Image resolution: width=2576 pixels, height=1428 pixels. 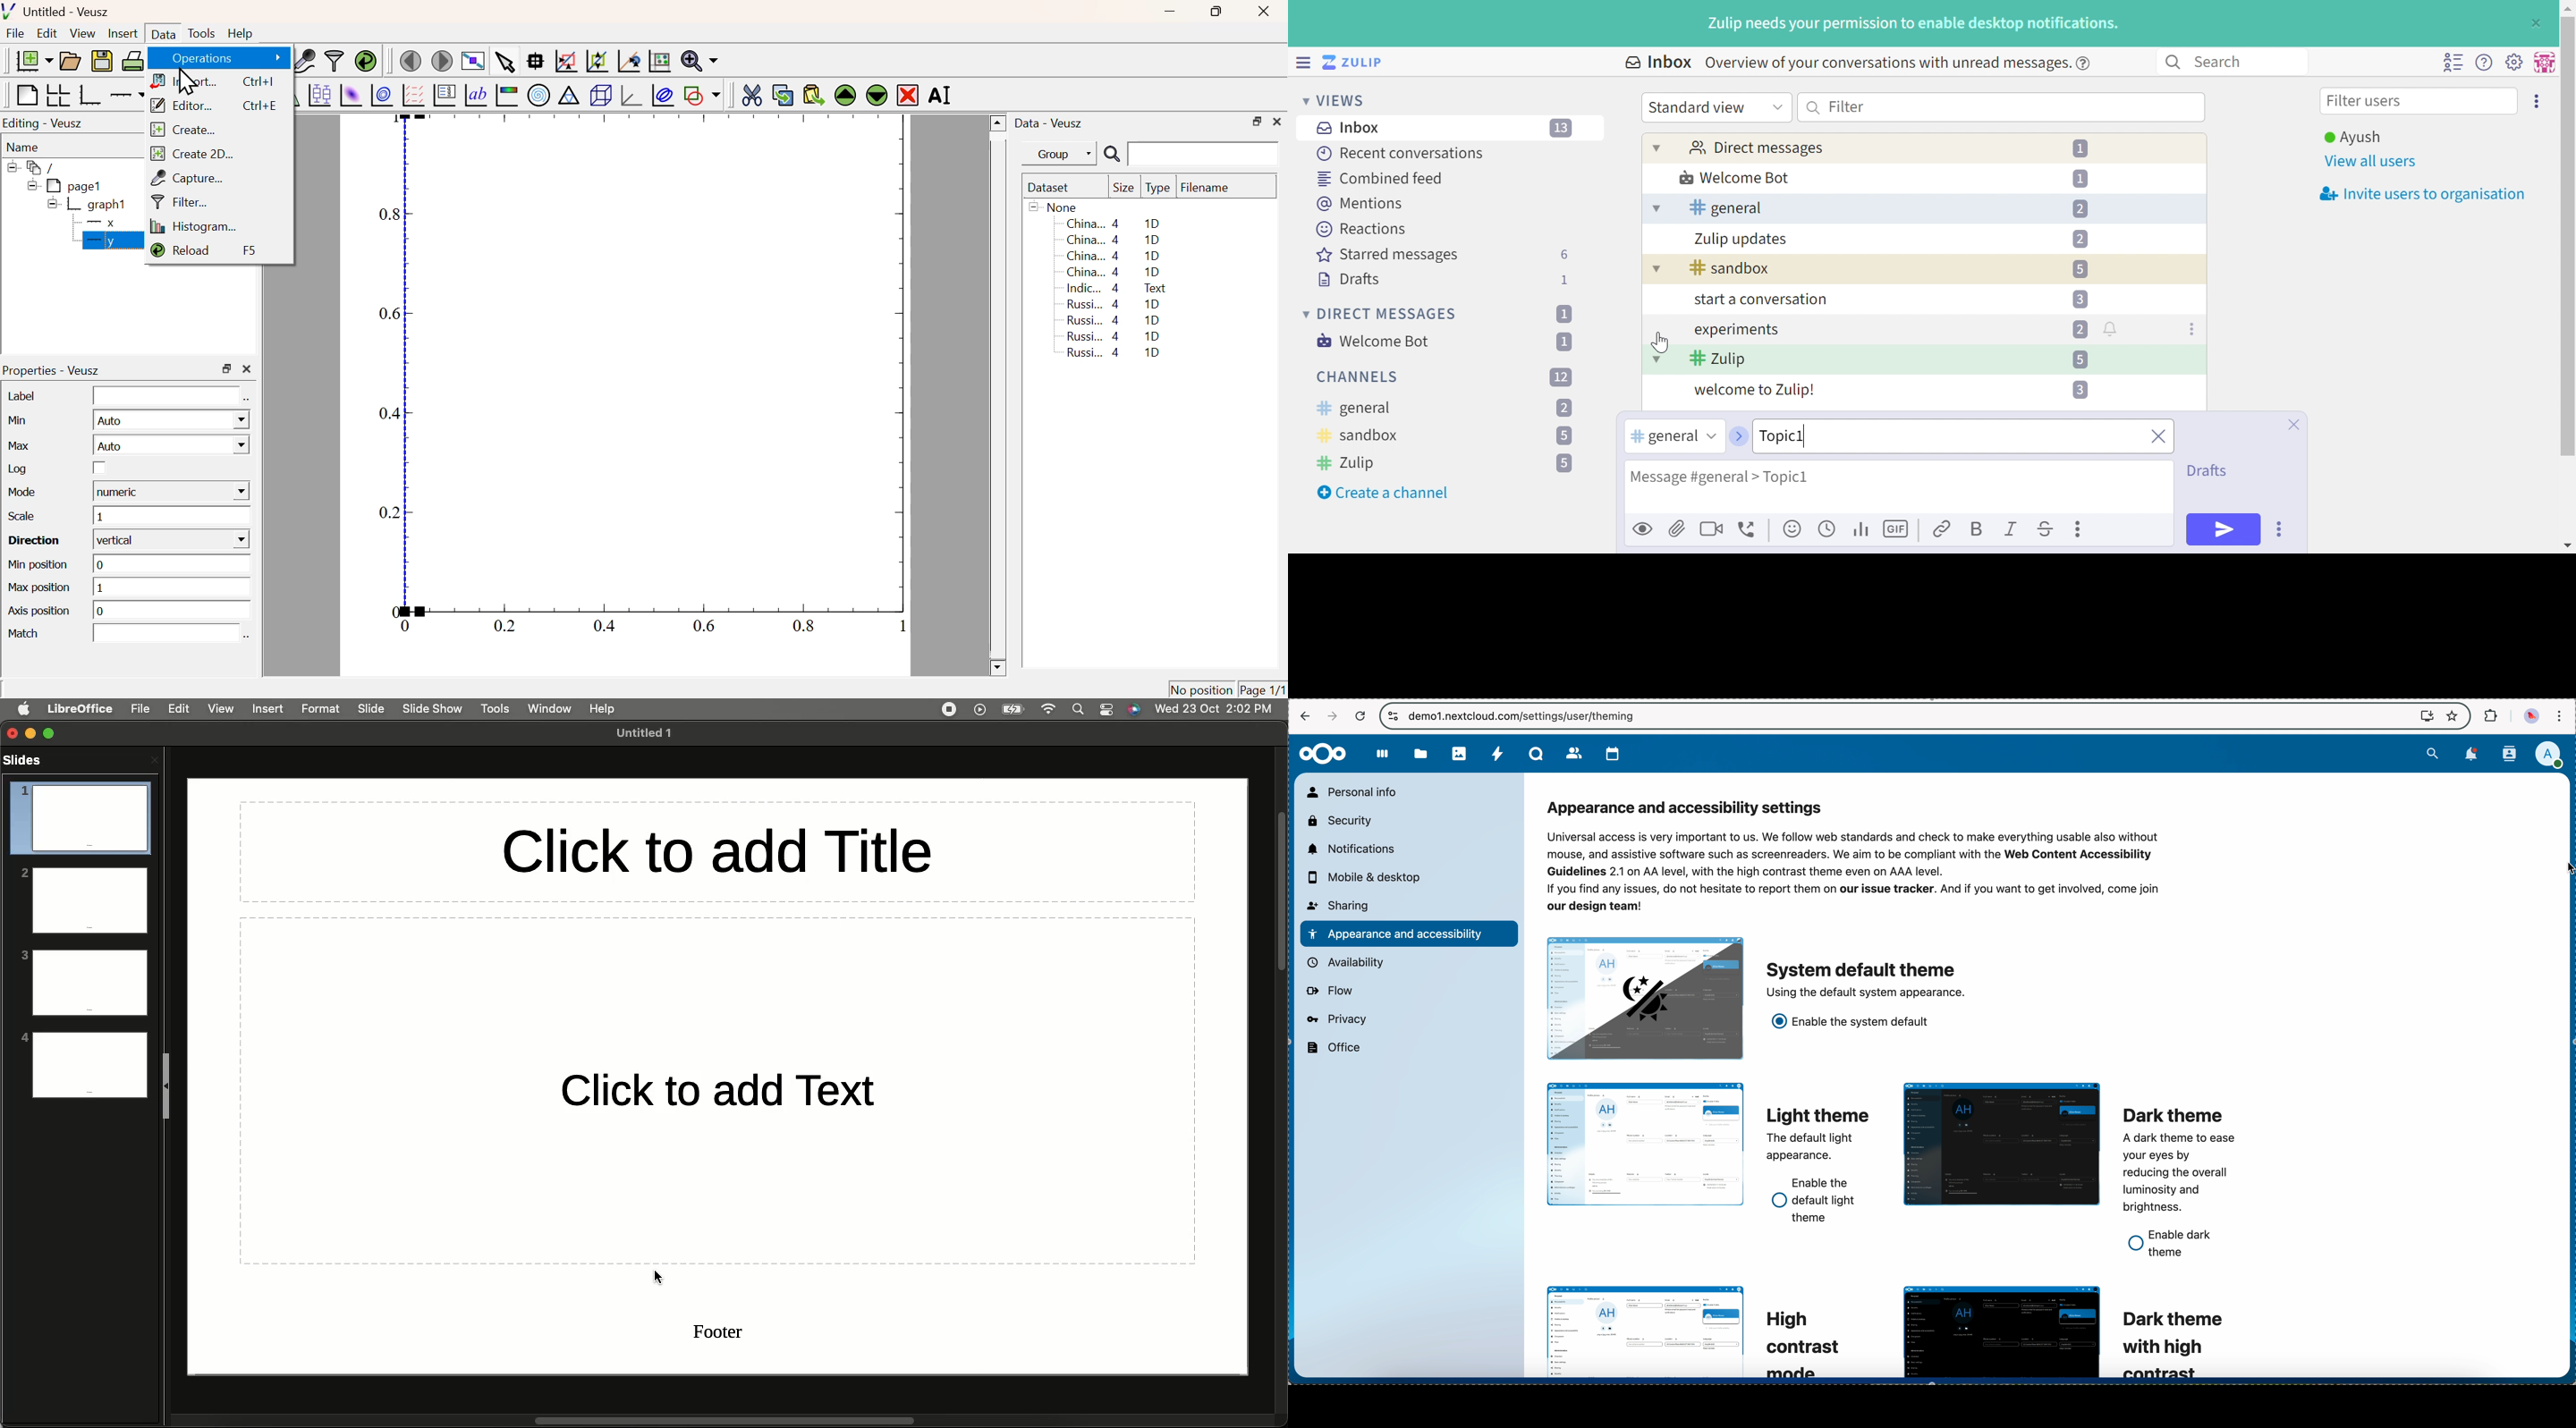 I want to click on 1, so click(x=1566, y=280).